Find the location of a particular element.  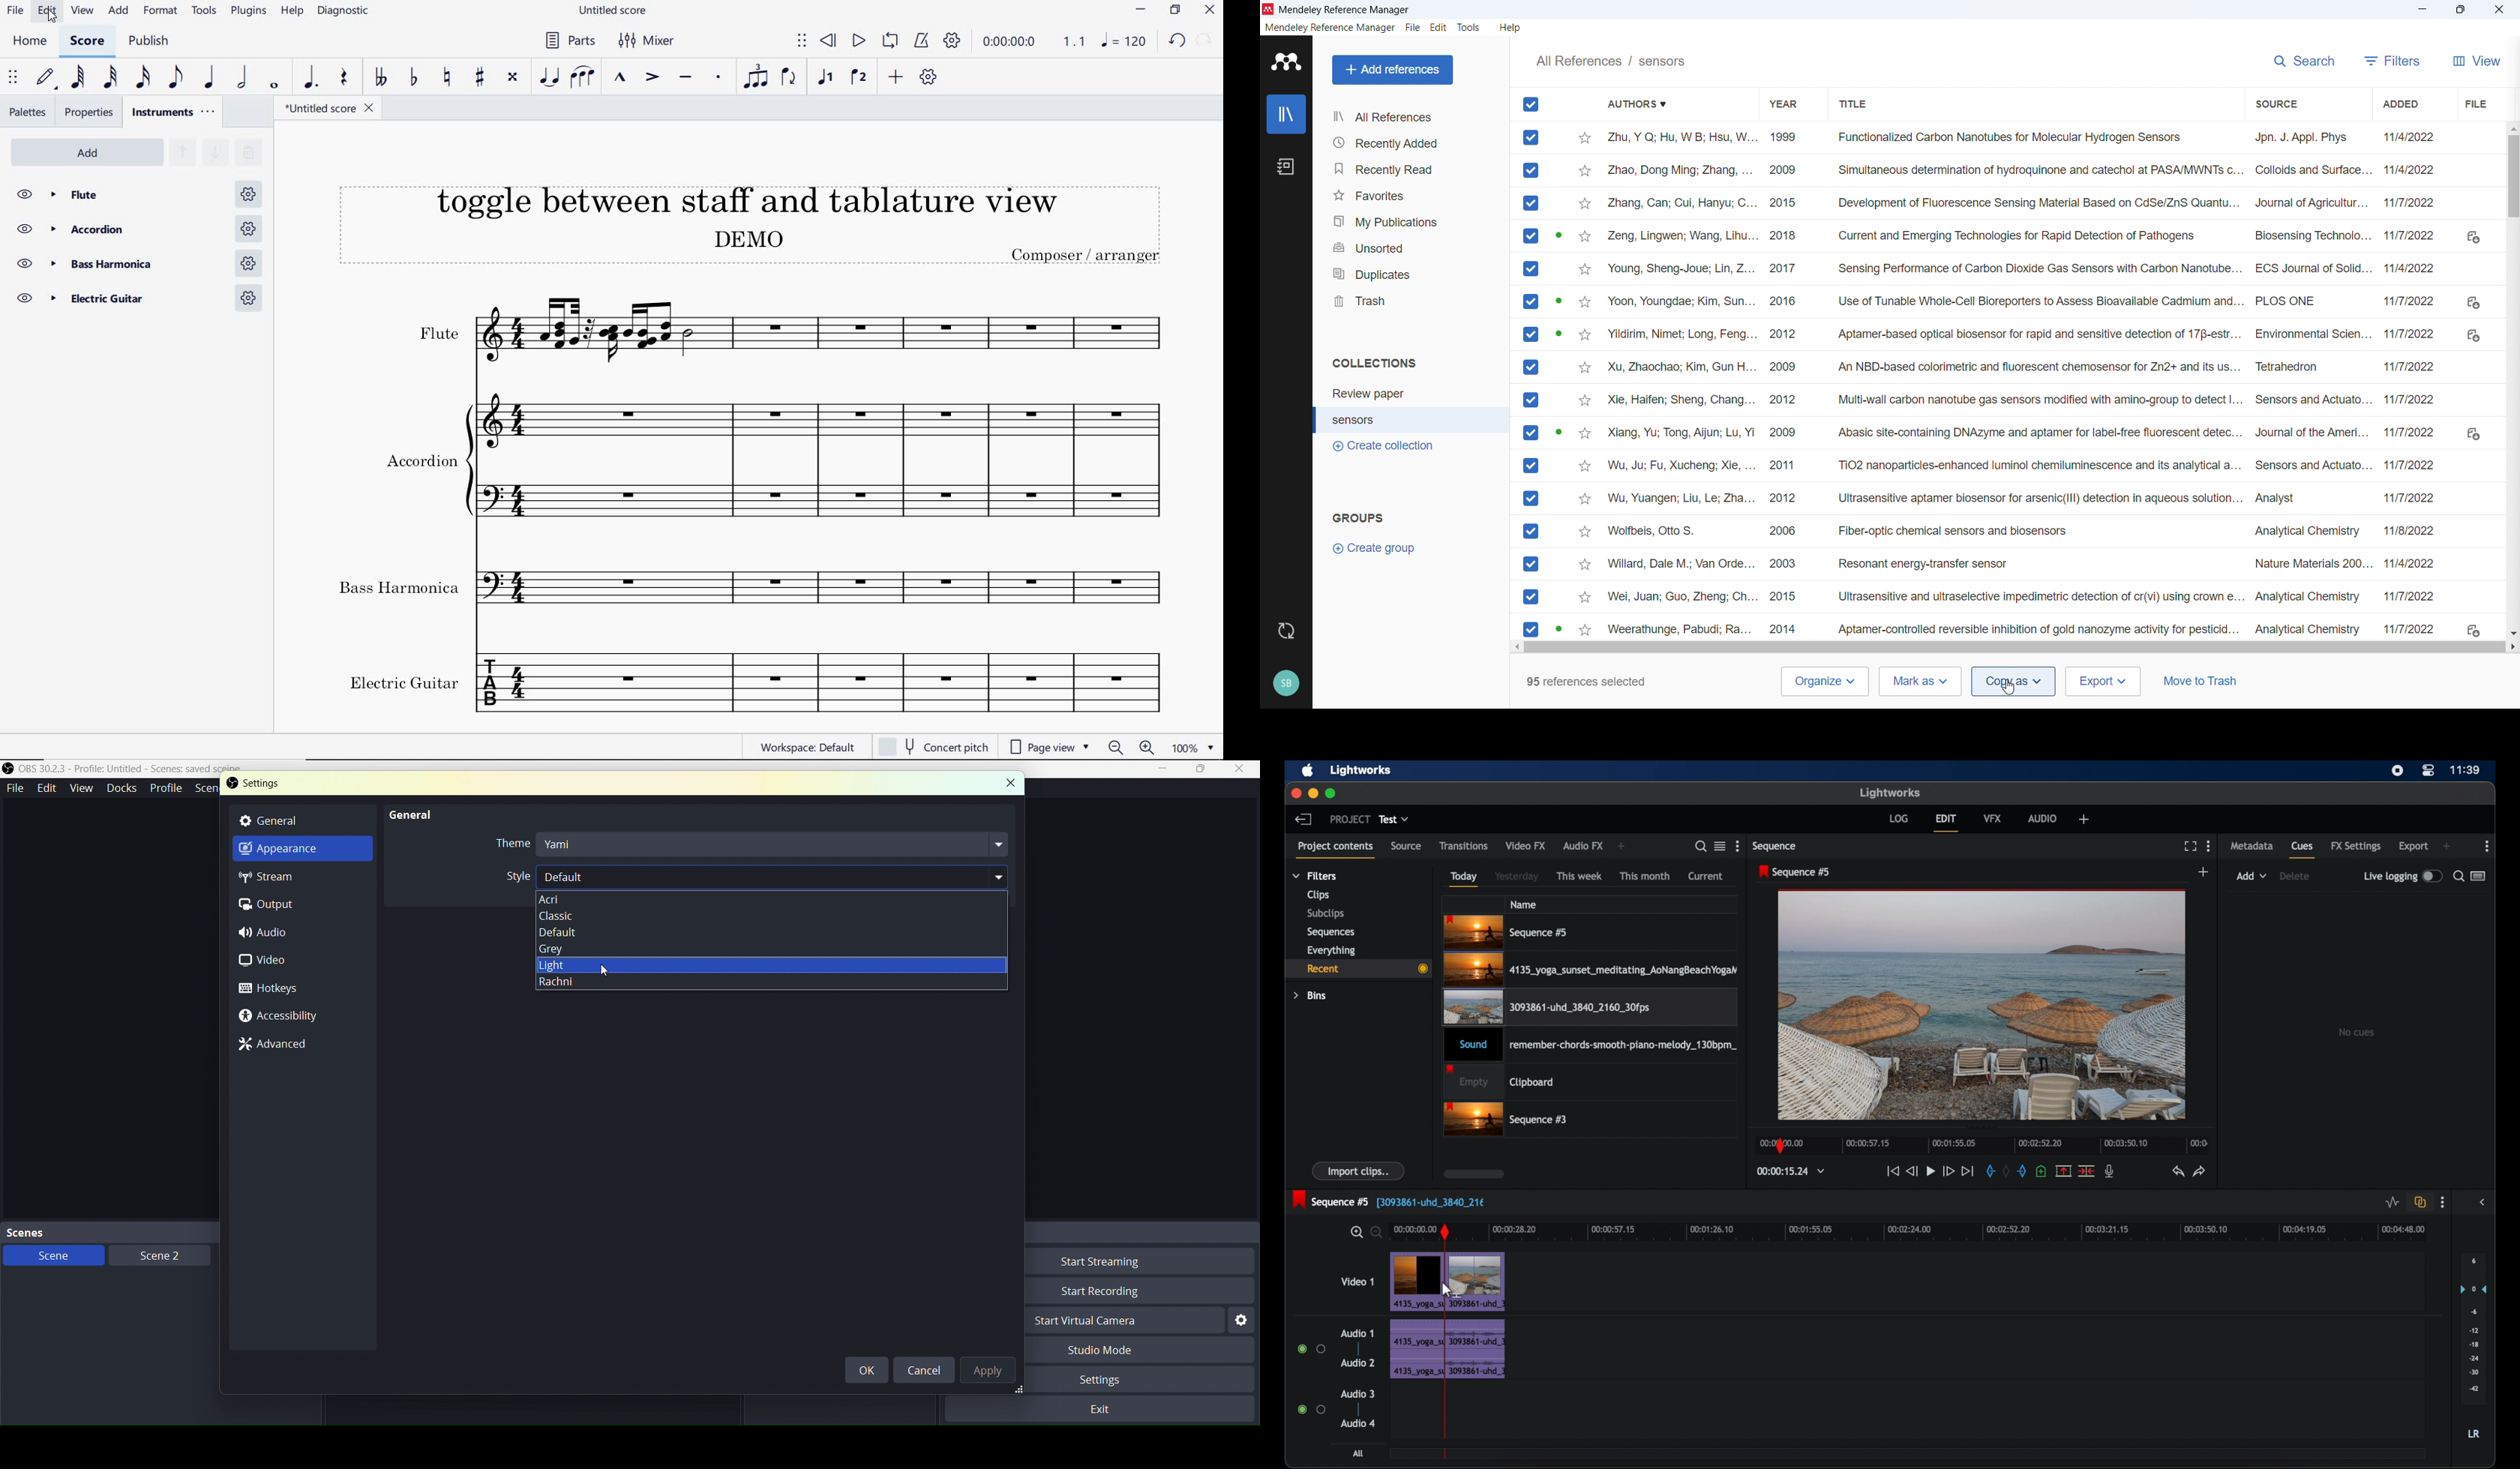

REMOVE SELECTED INSTRUMENTS is located at coordinates (248, 153).